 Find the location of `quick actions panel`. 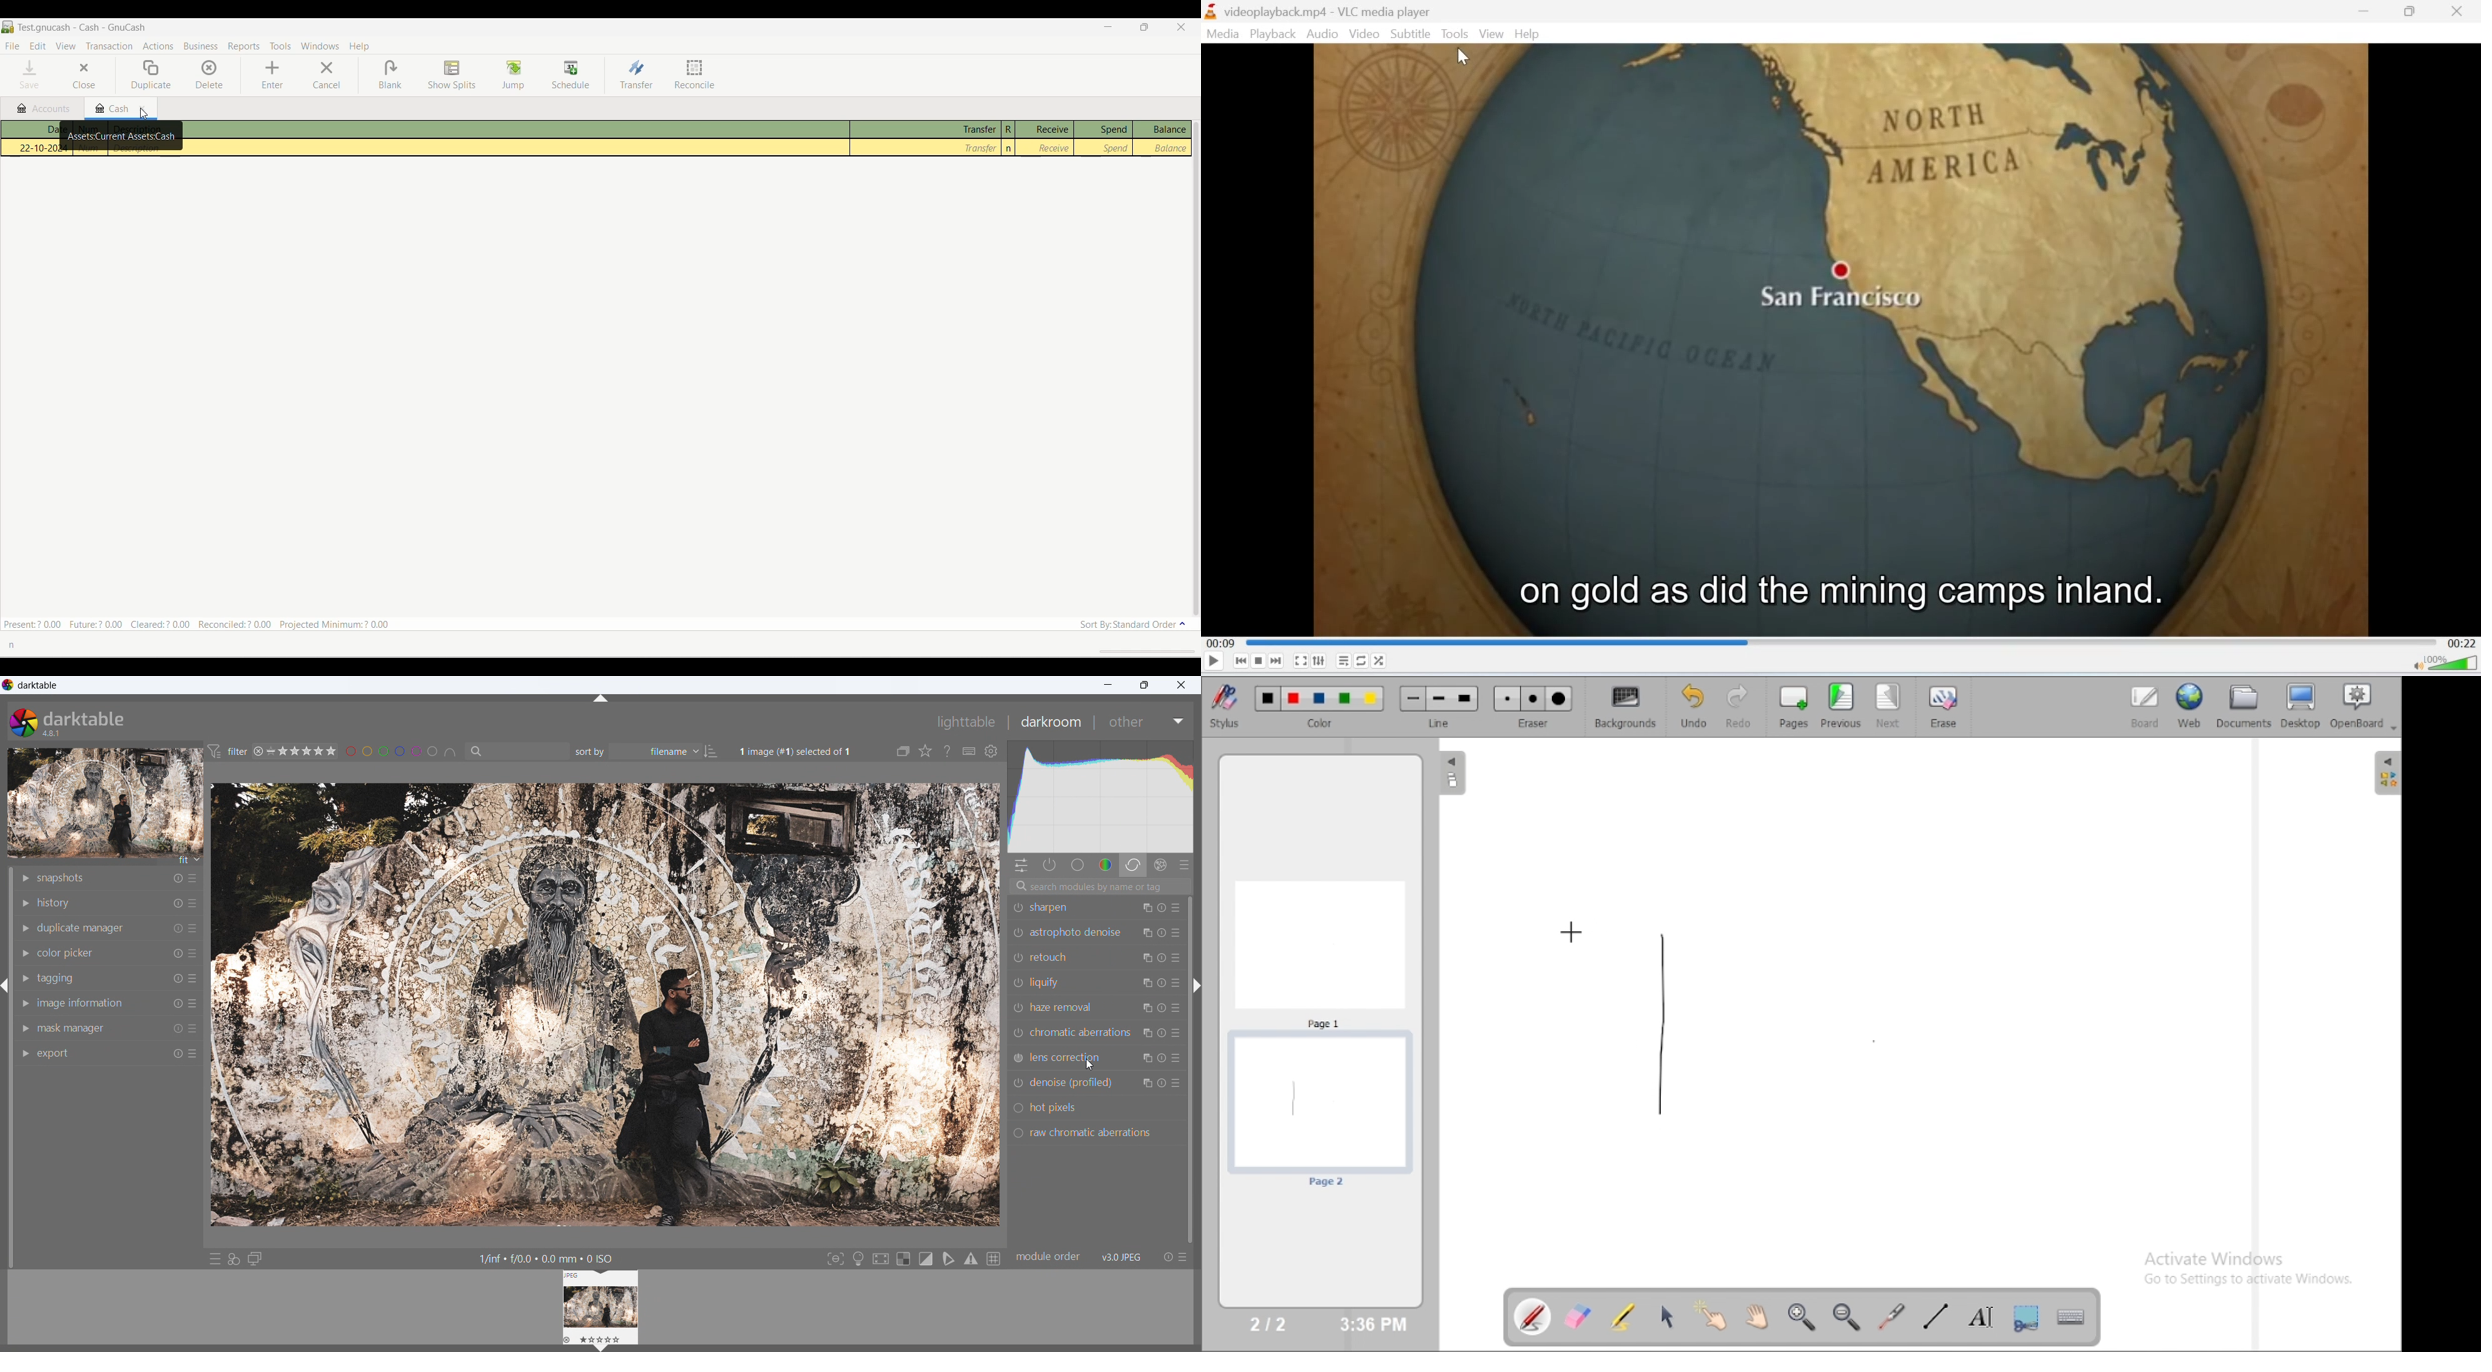

quick actions panel is located at coordinates (1019, 866).